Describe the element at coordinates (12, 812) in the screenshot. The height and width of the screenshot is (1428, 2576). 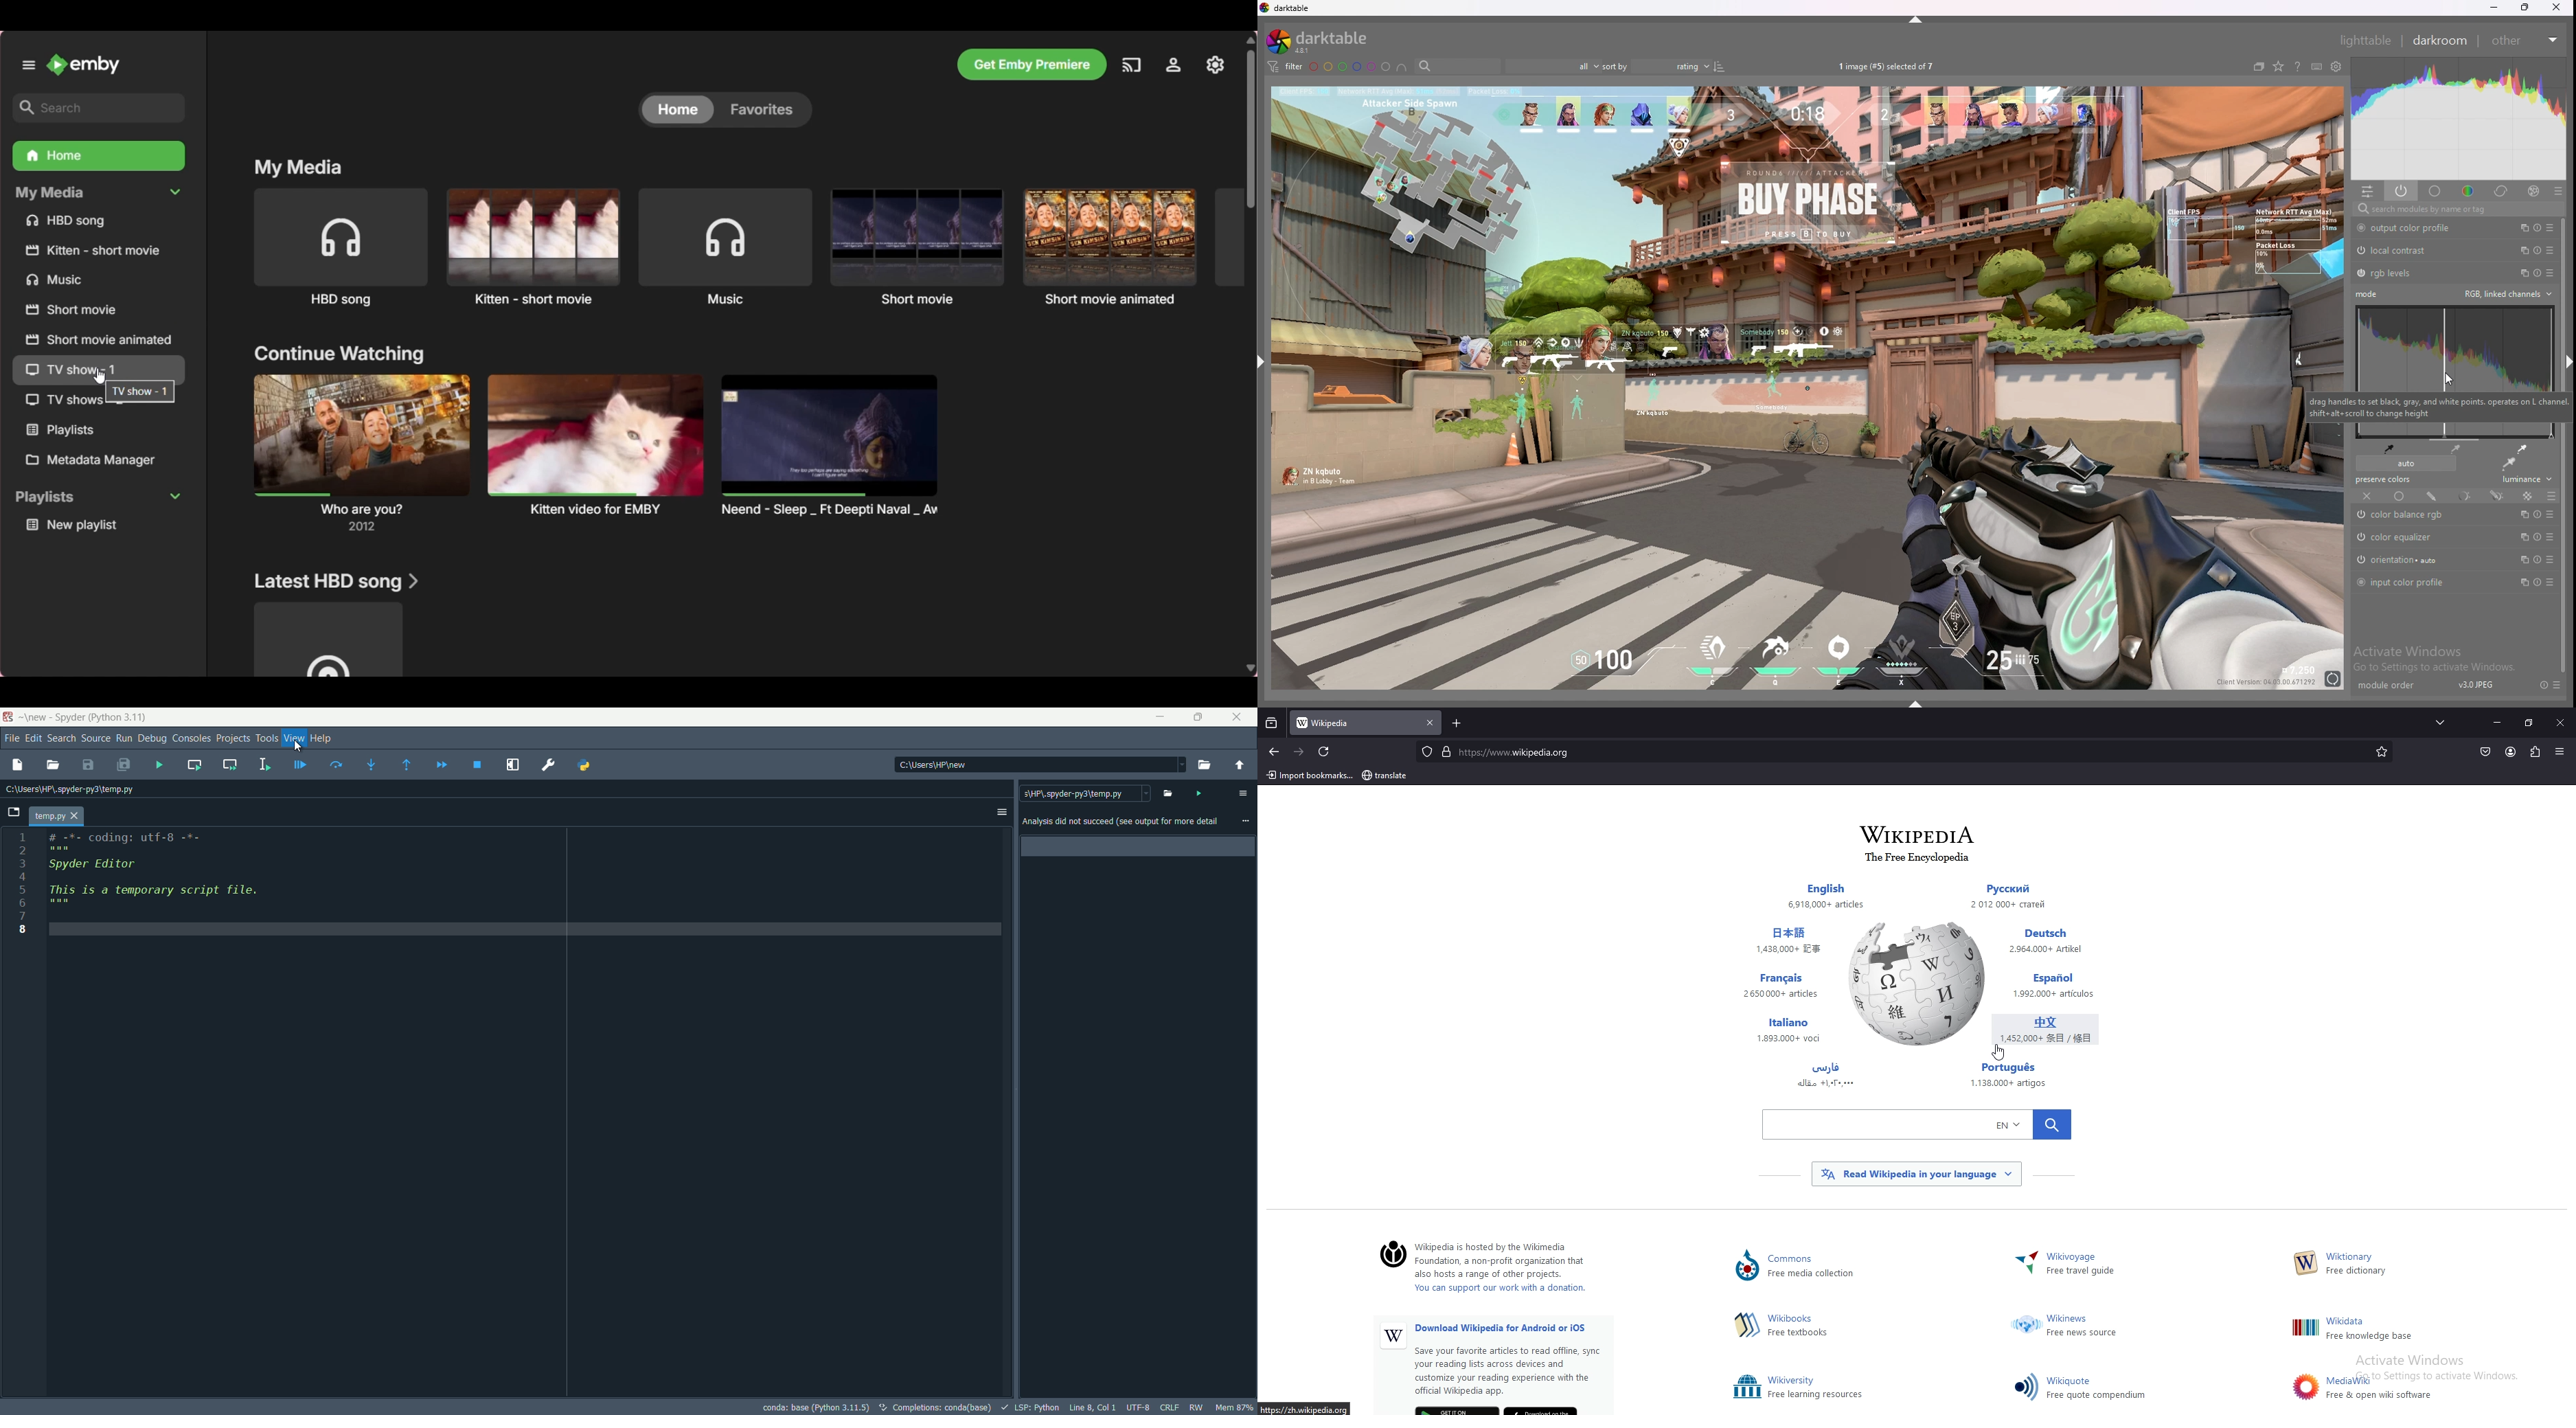
I see `browse tabs` at that location.